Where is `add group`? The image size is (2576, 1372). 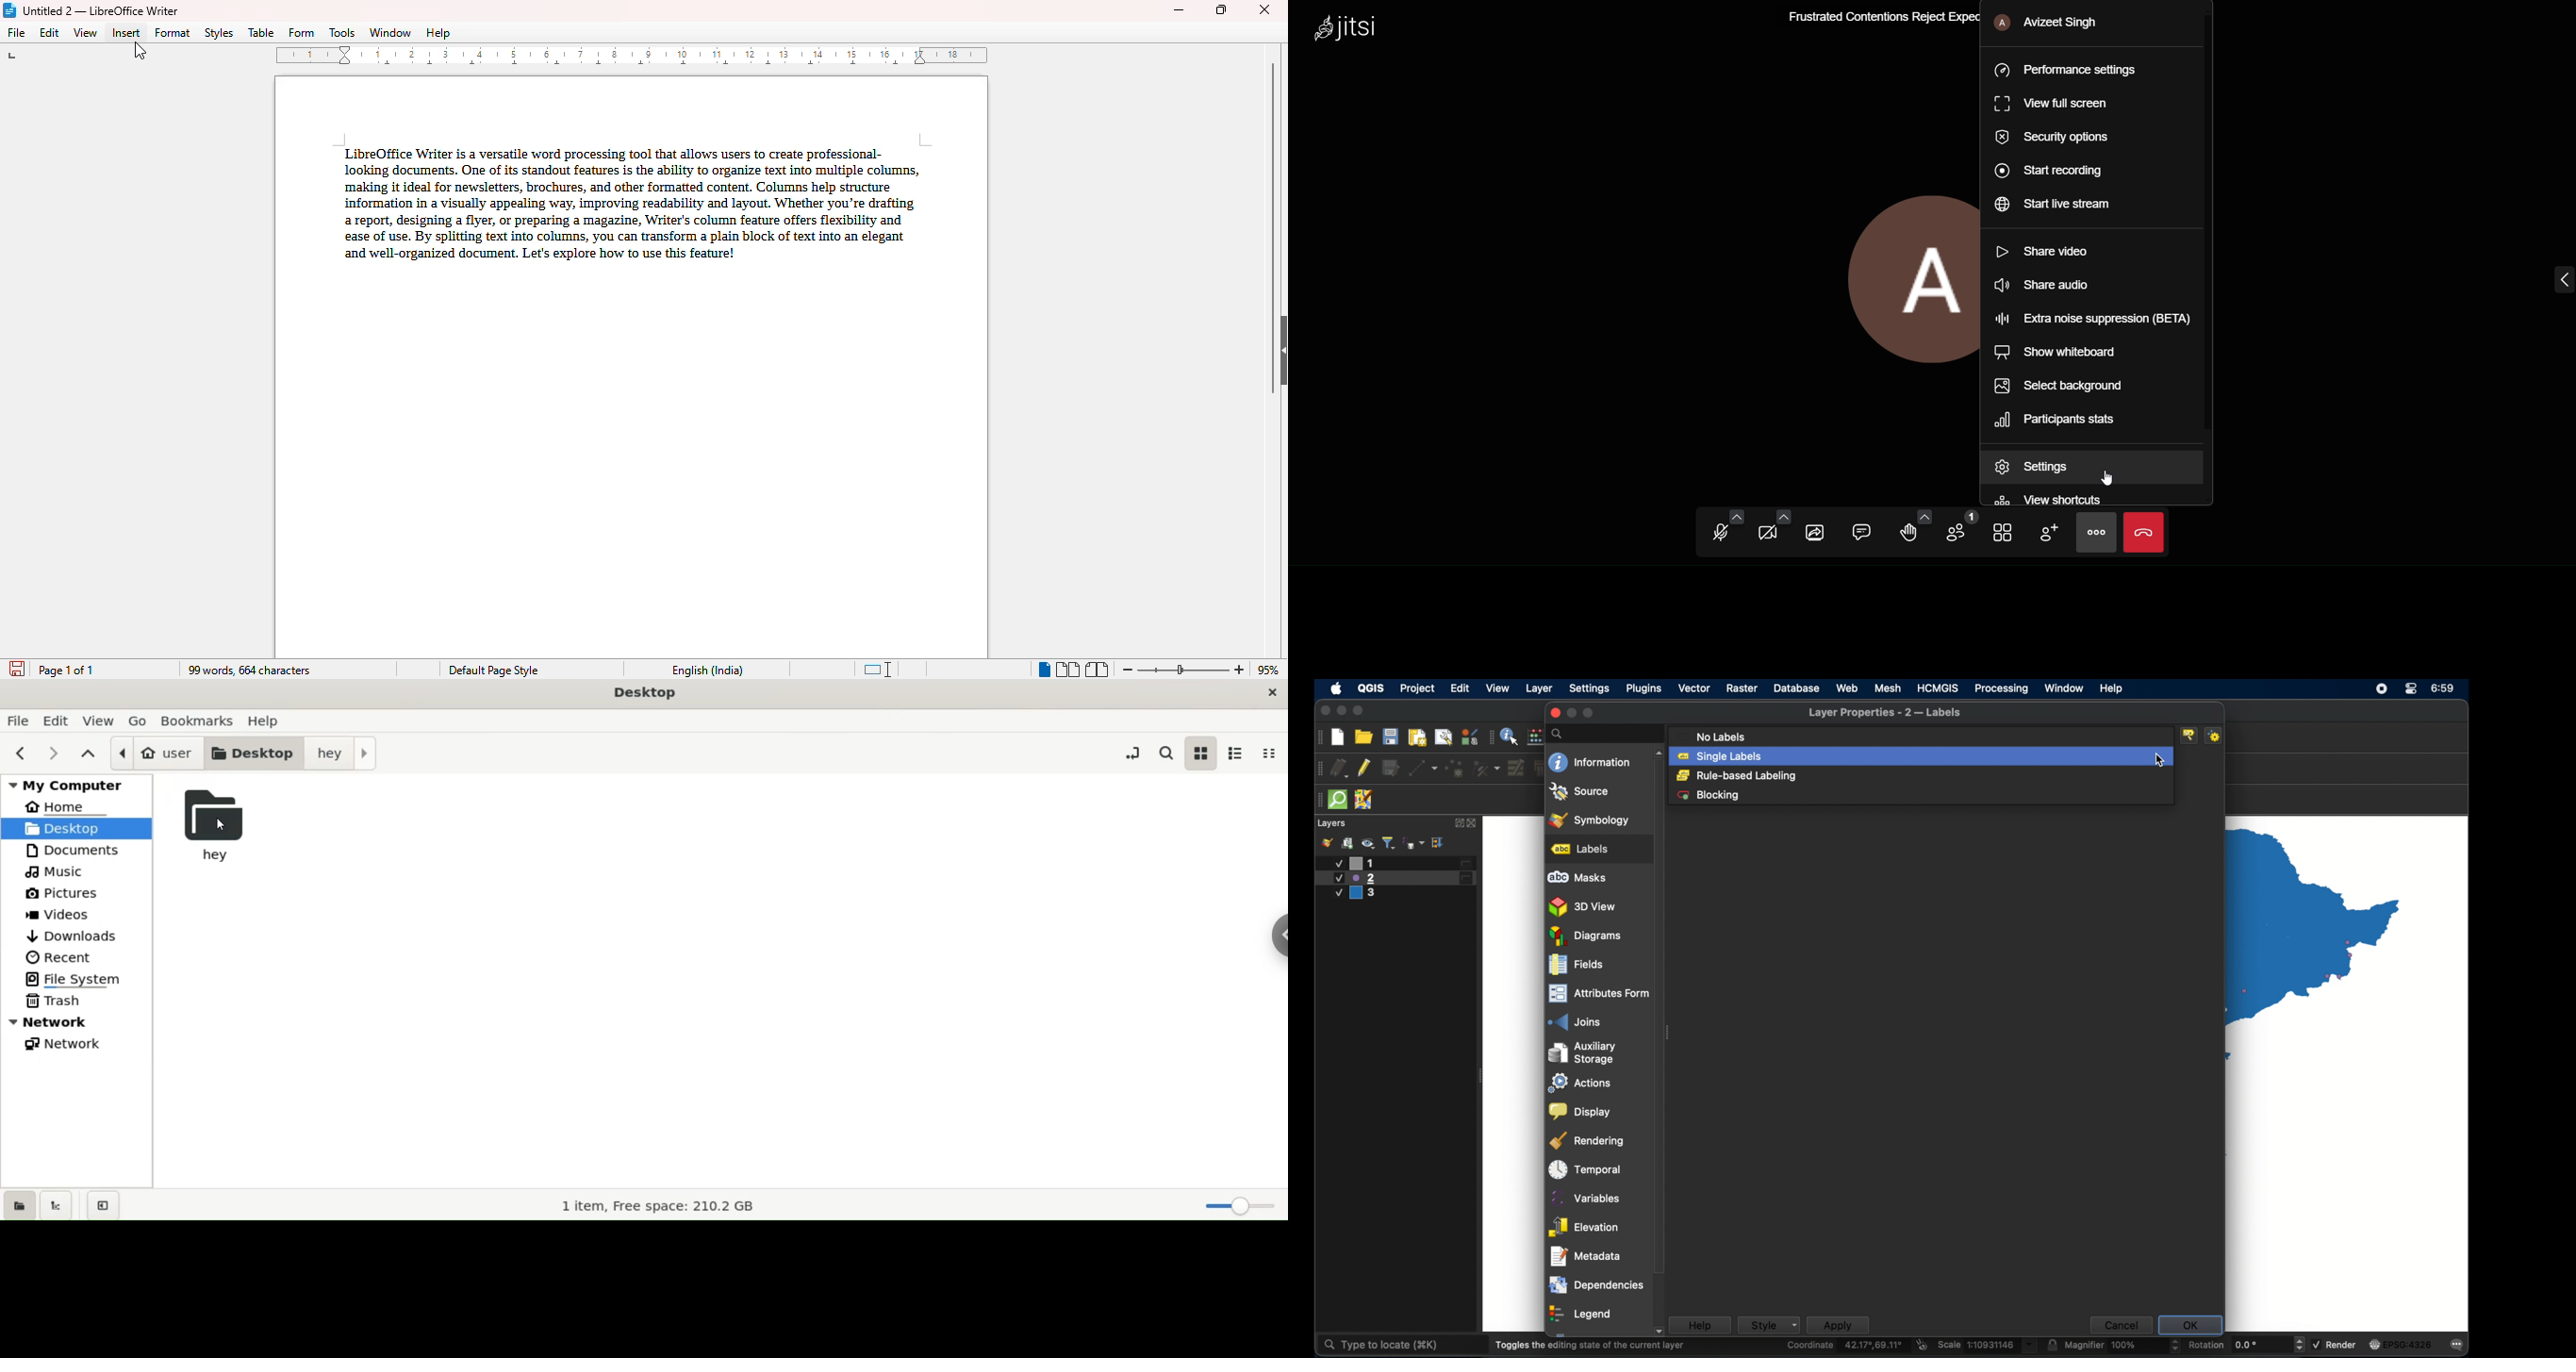 add group is located at coordinates (1348, 842).